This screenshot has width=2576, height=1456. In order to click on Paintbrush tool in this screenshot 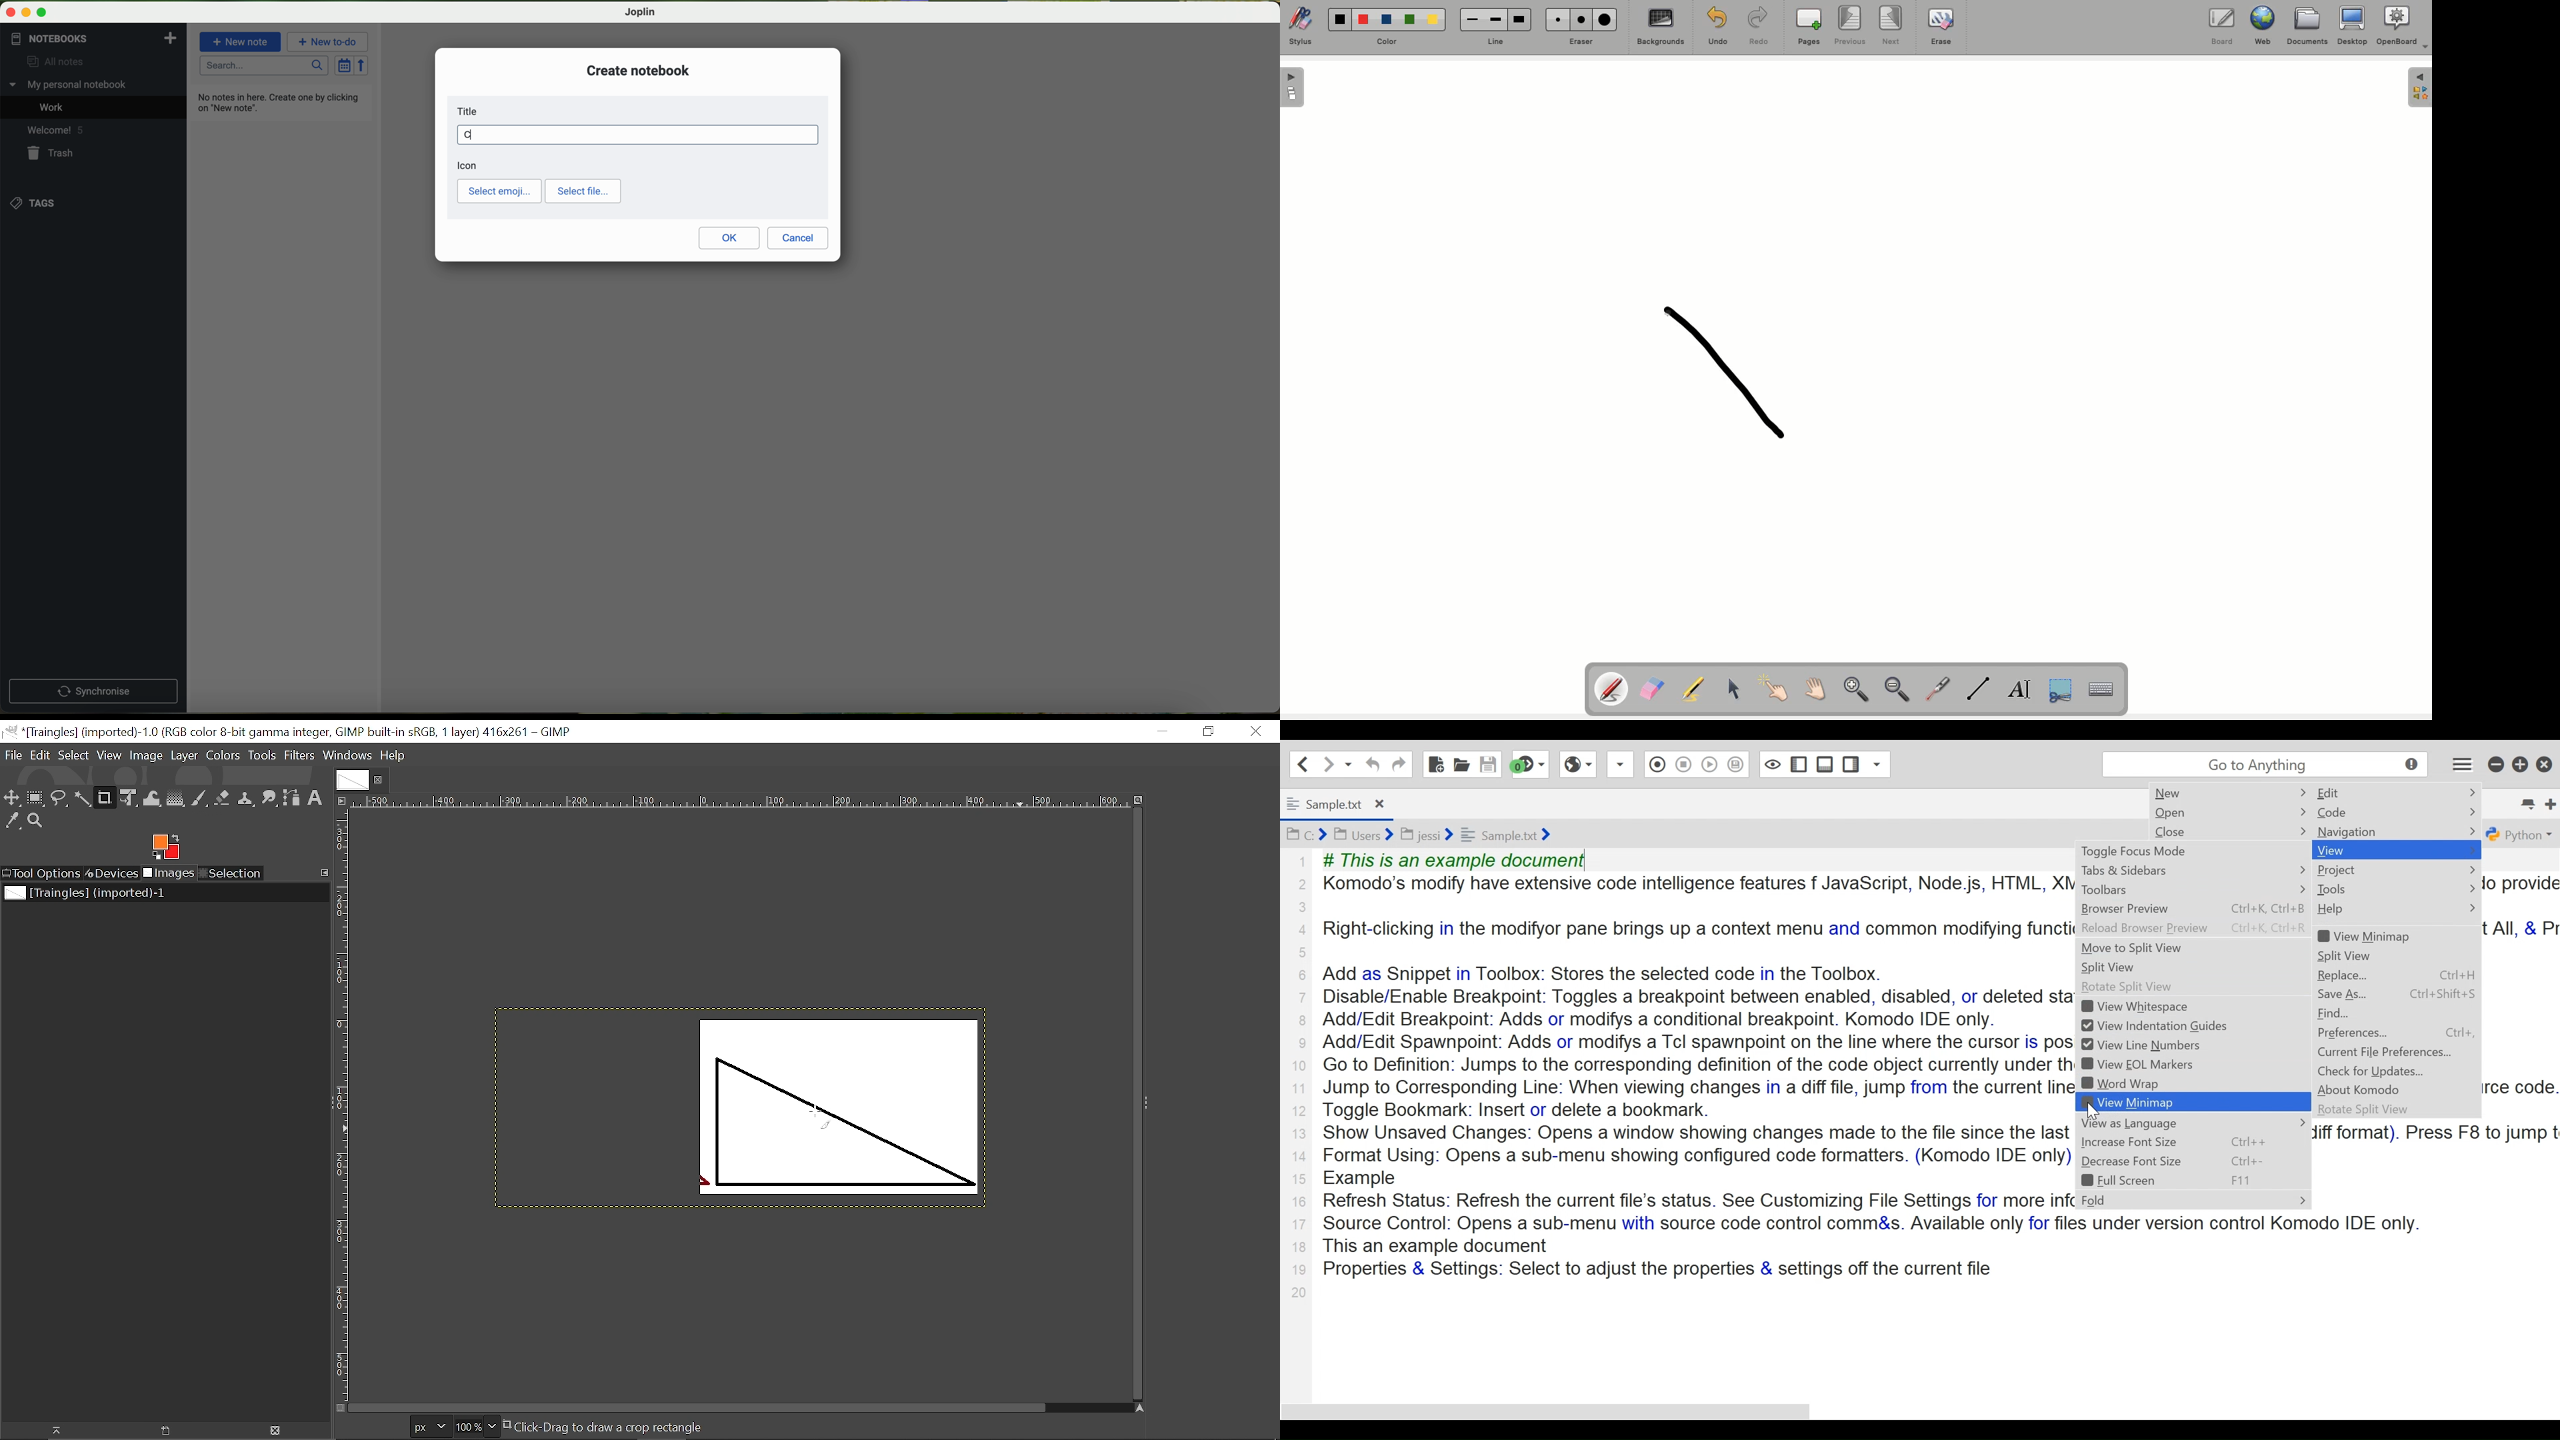, I will do `click(199, 799)`.